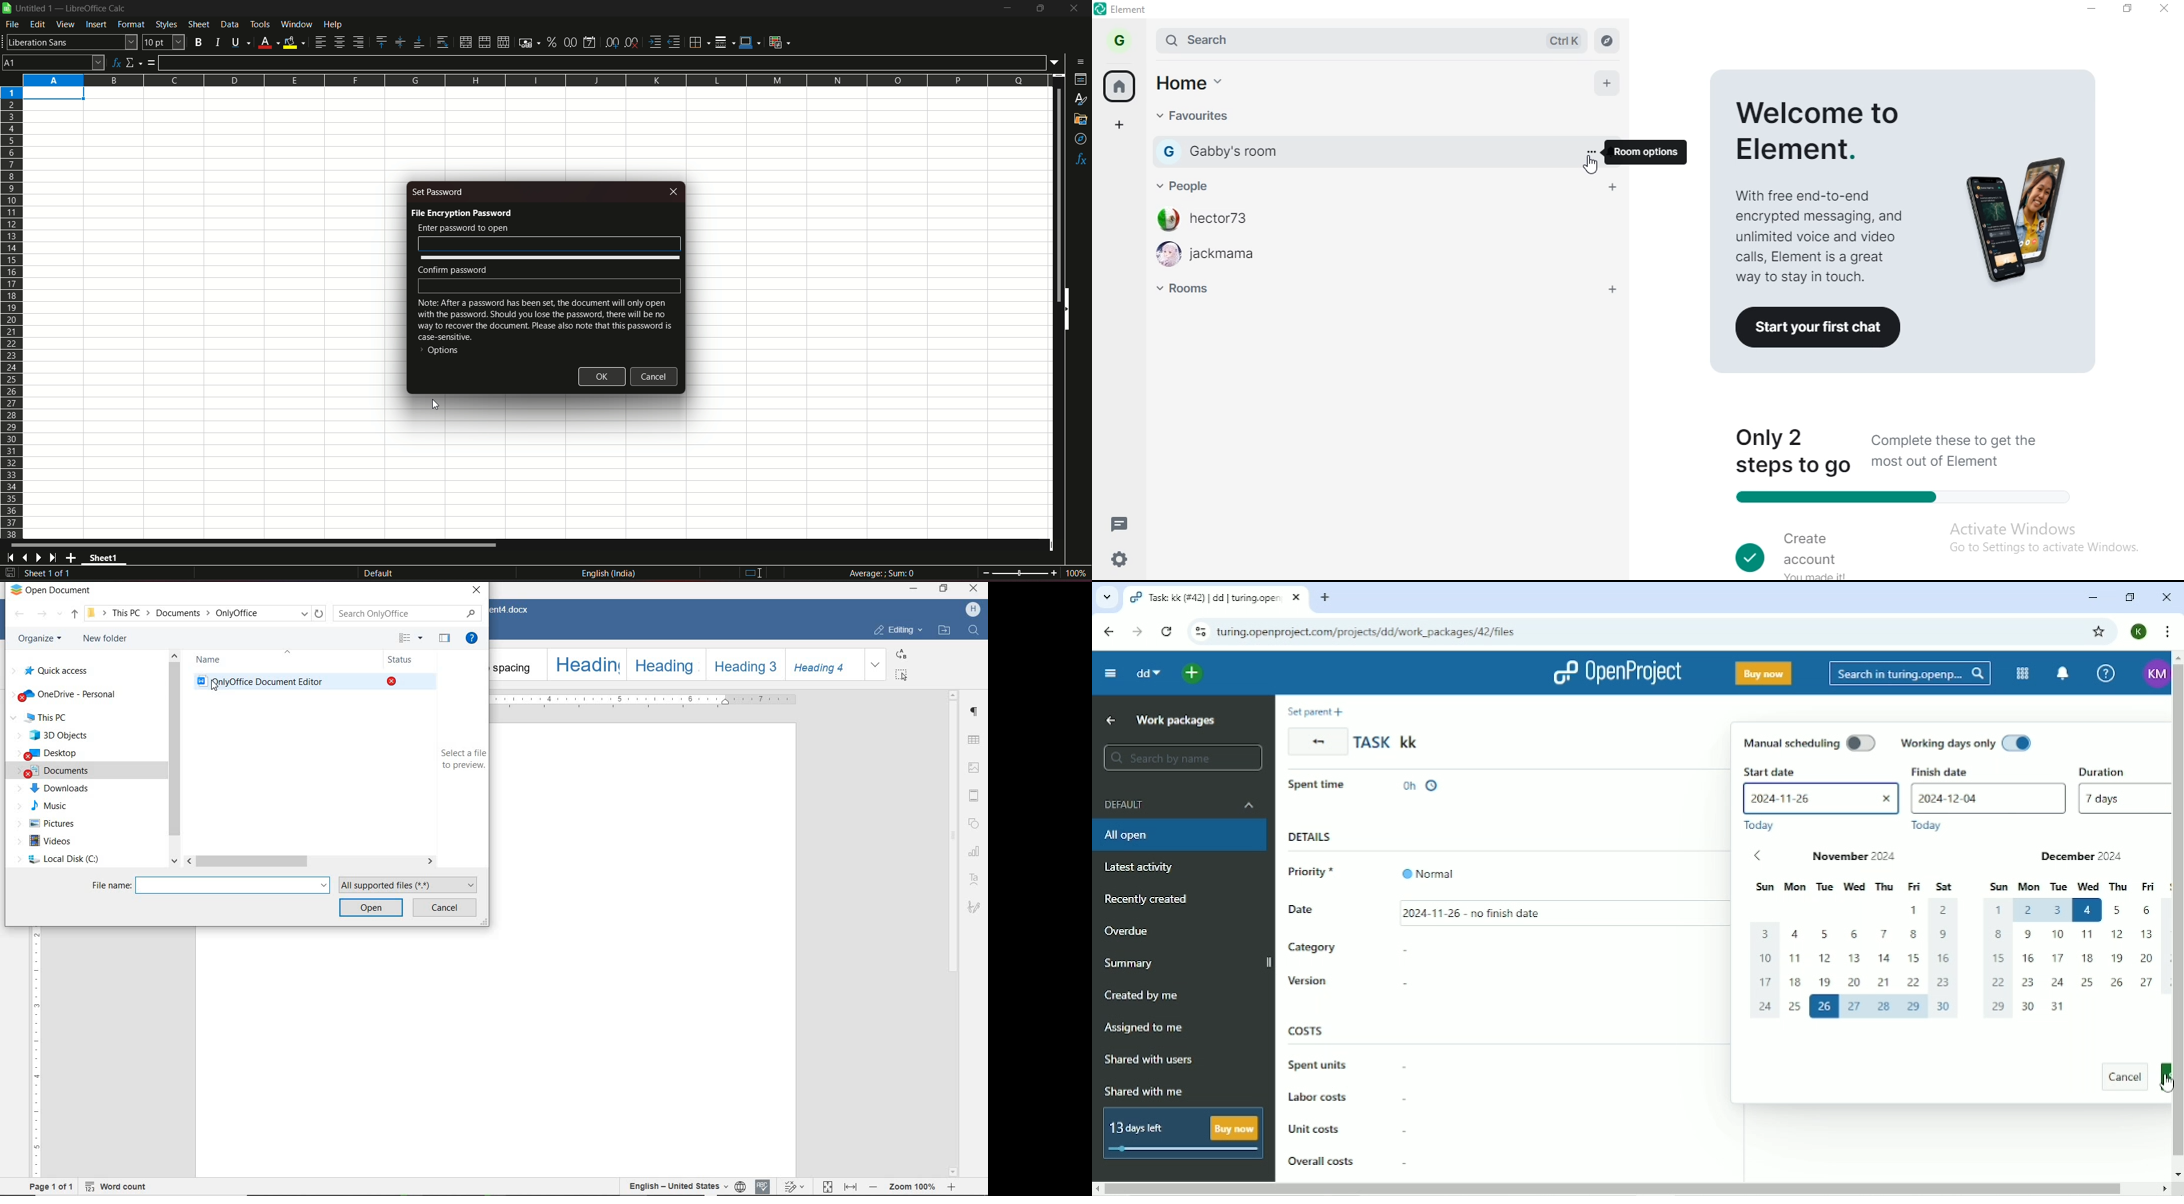 Image resolution: width=2184 pixels, height=1204 pixels. Describe the element at coordinates (1822, 798) in the screenshot. I see `2024-11-26` at that location.